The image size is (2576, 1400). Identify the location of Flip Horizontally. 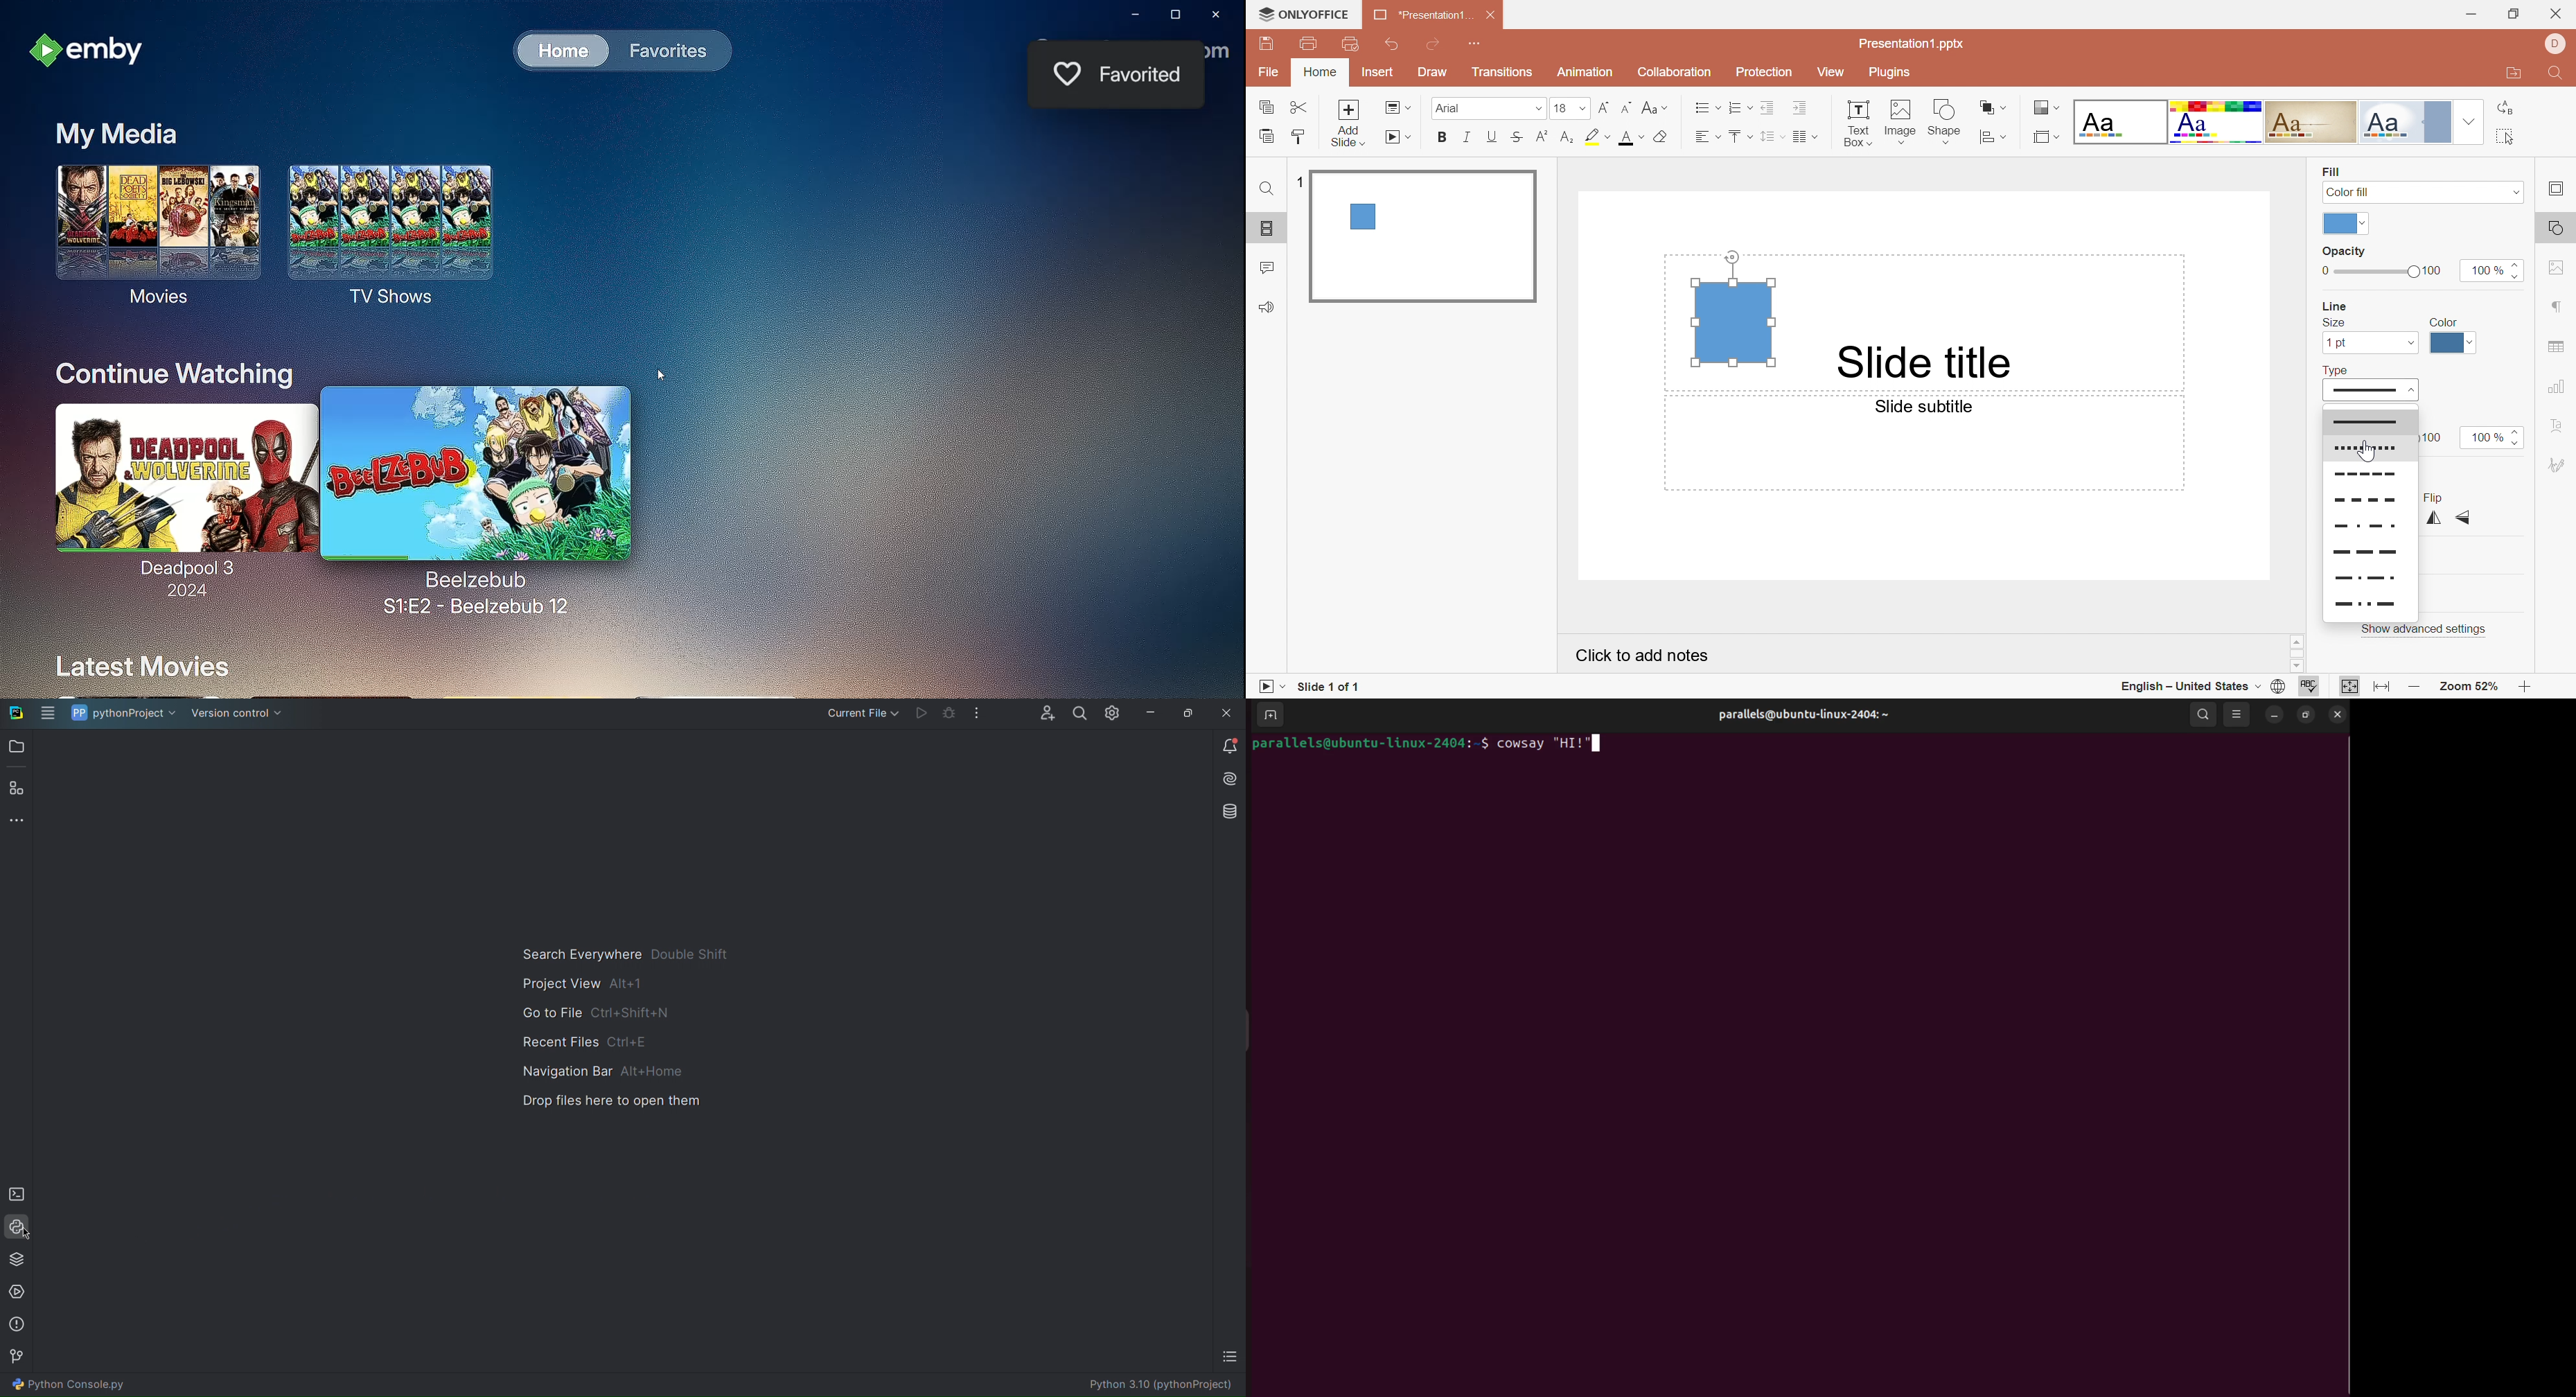
(2430, 520).